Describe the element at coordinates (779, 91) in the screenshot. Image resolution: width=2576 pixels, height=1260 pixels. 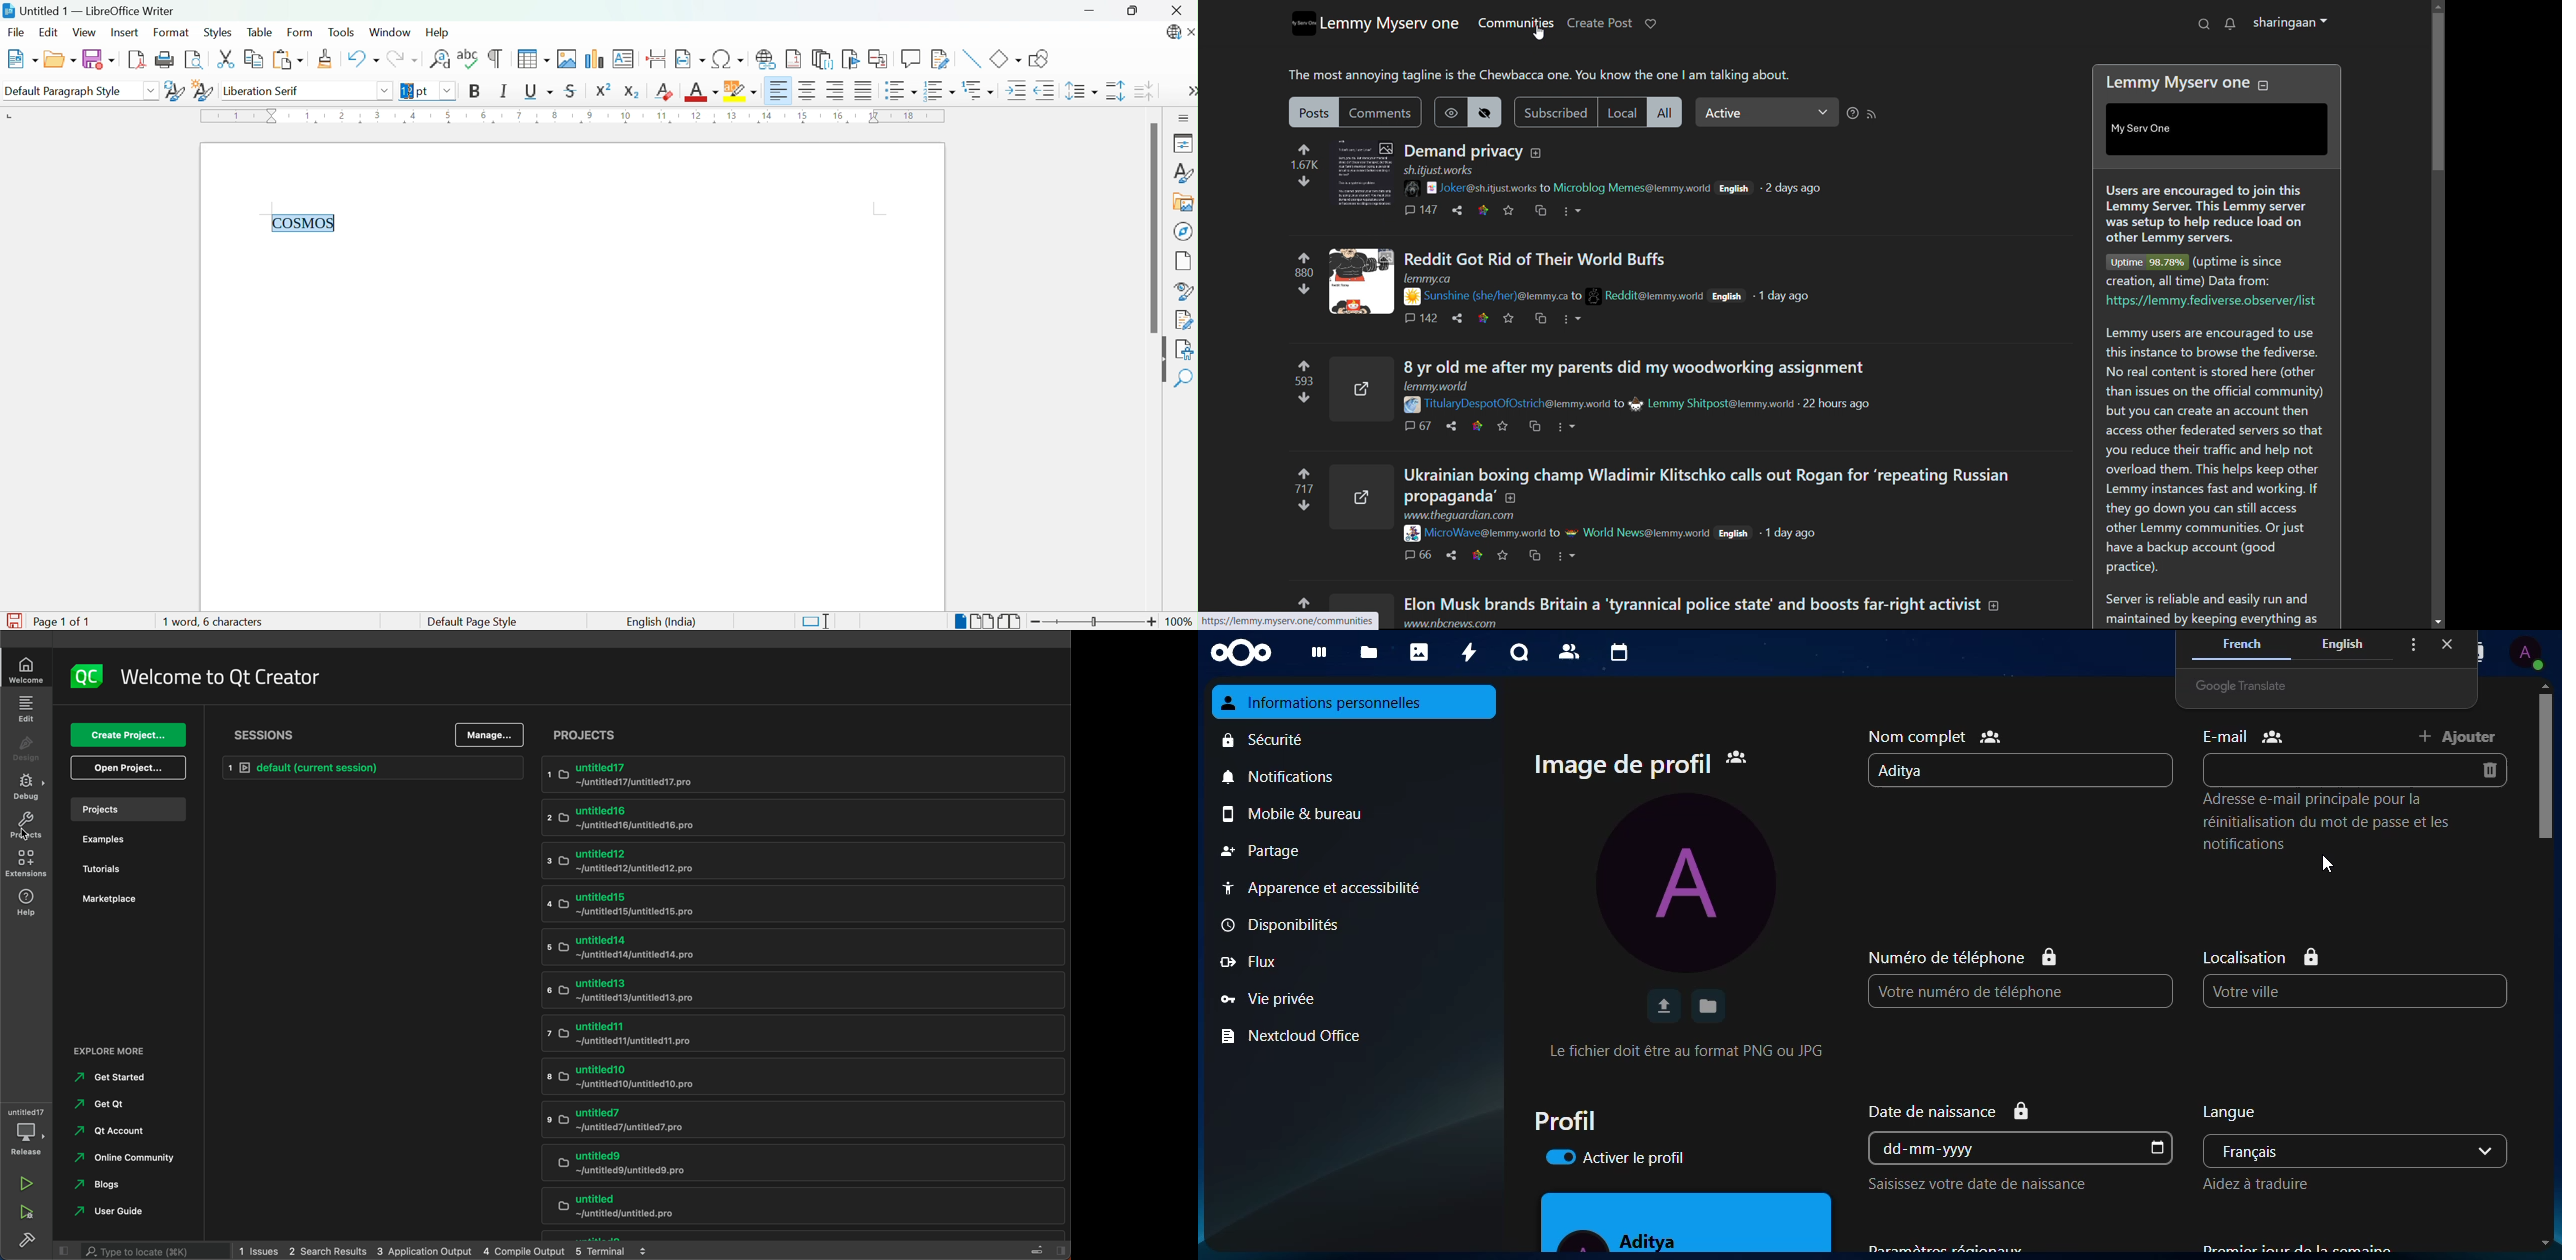
I see `Align Left` at that location.